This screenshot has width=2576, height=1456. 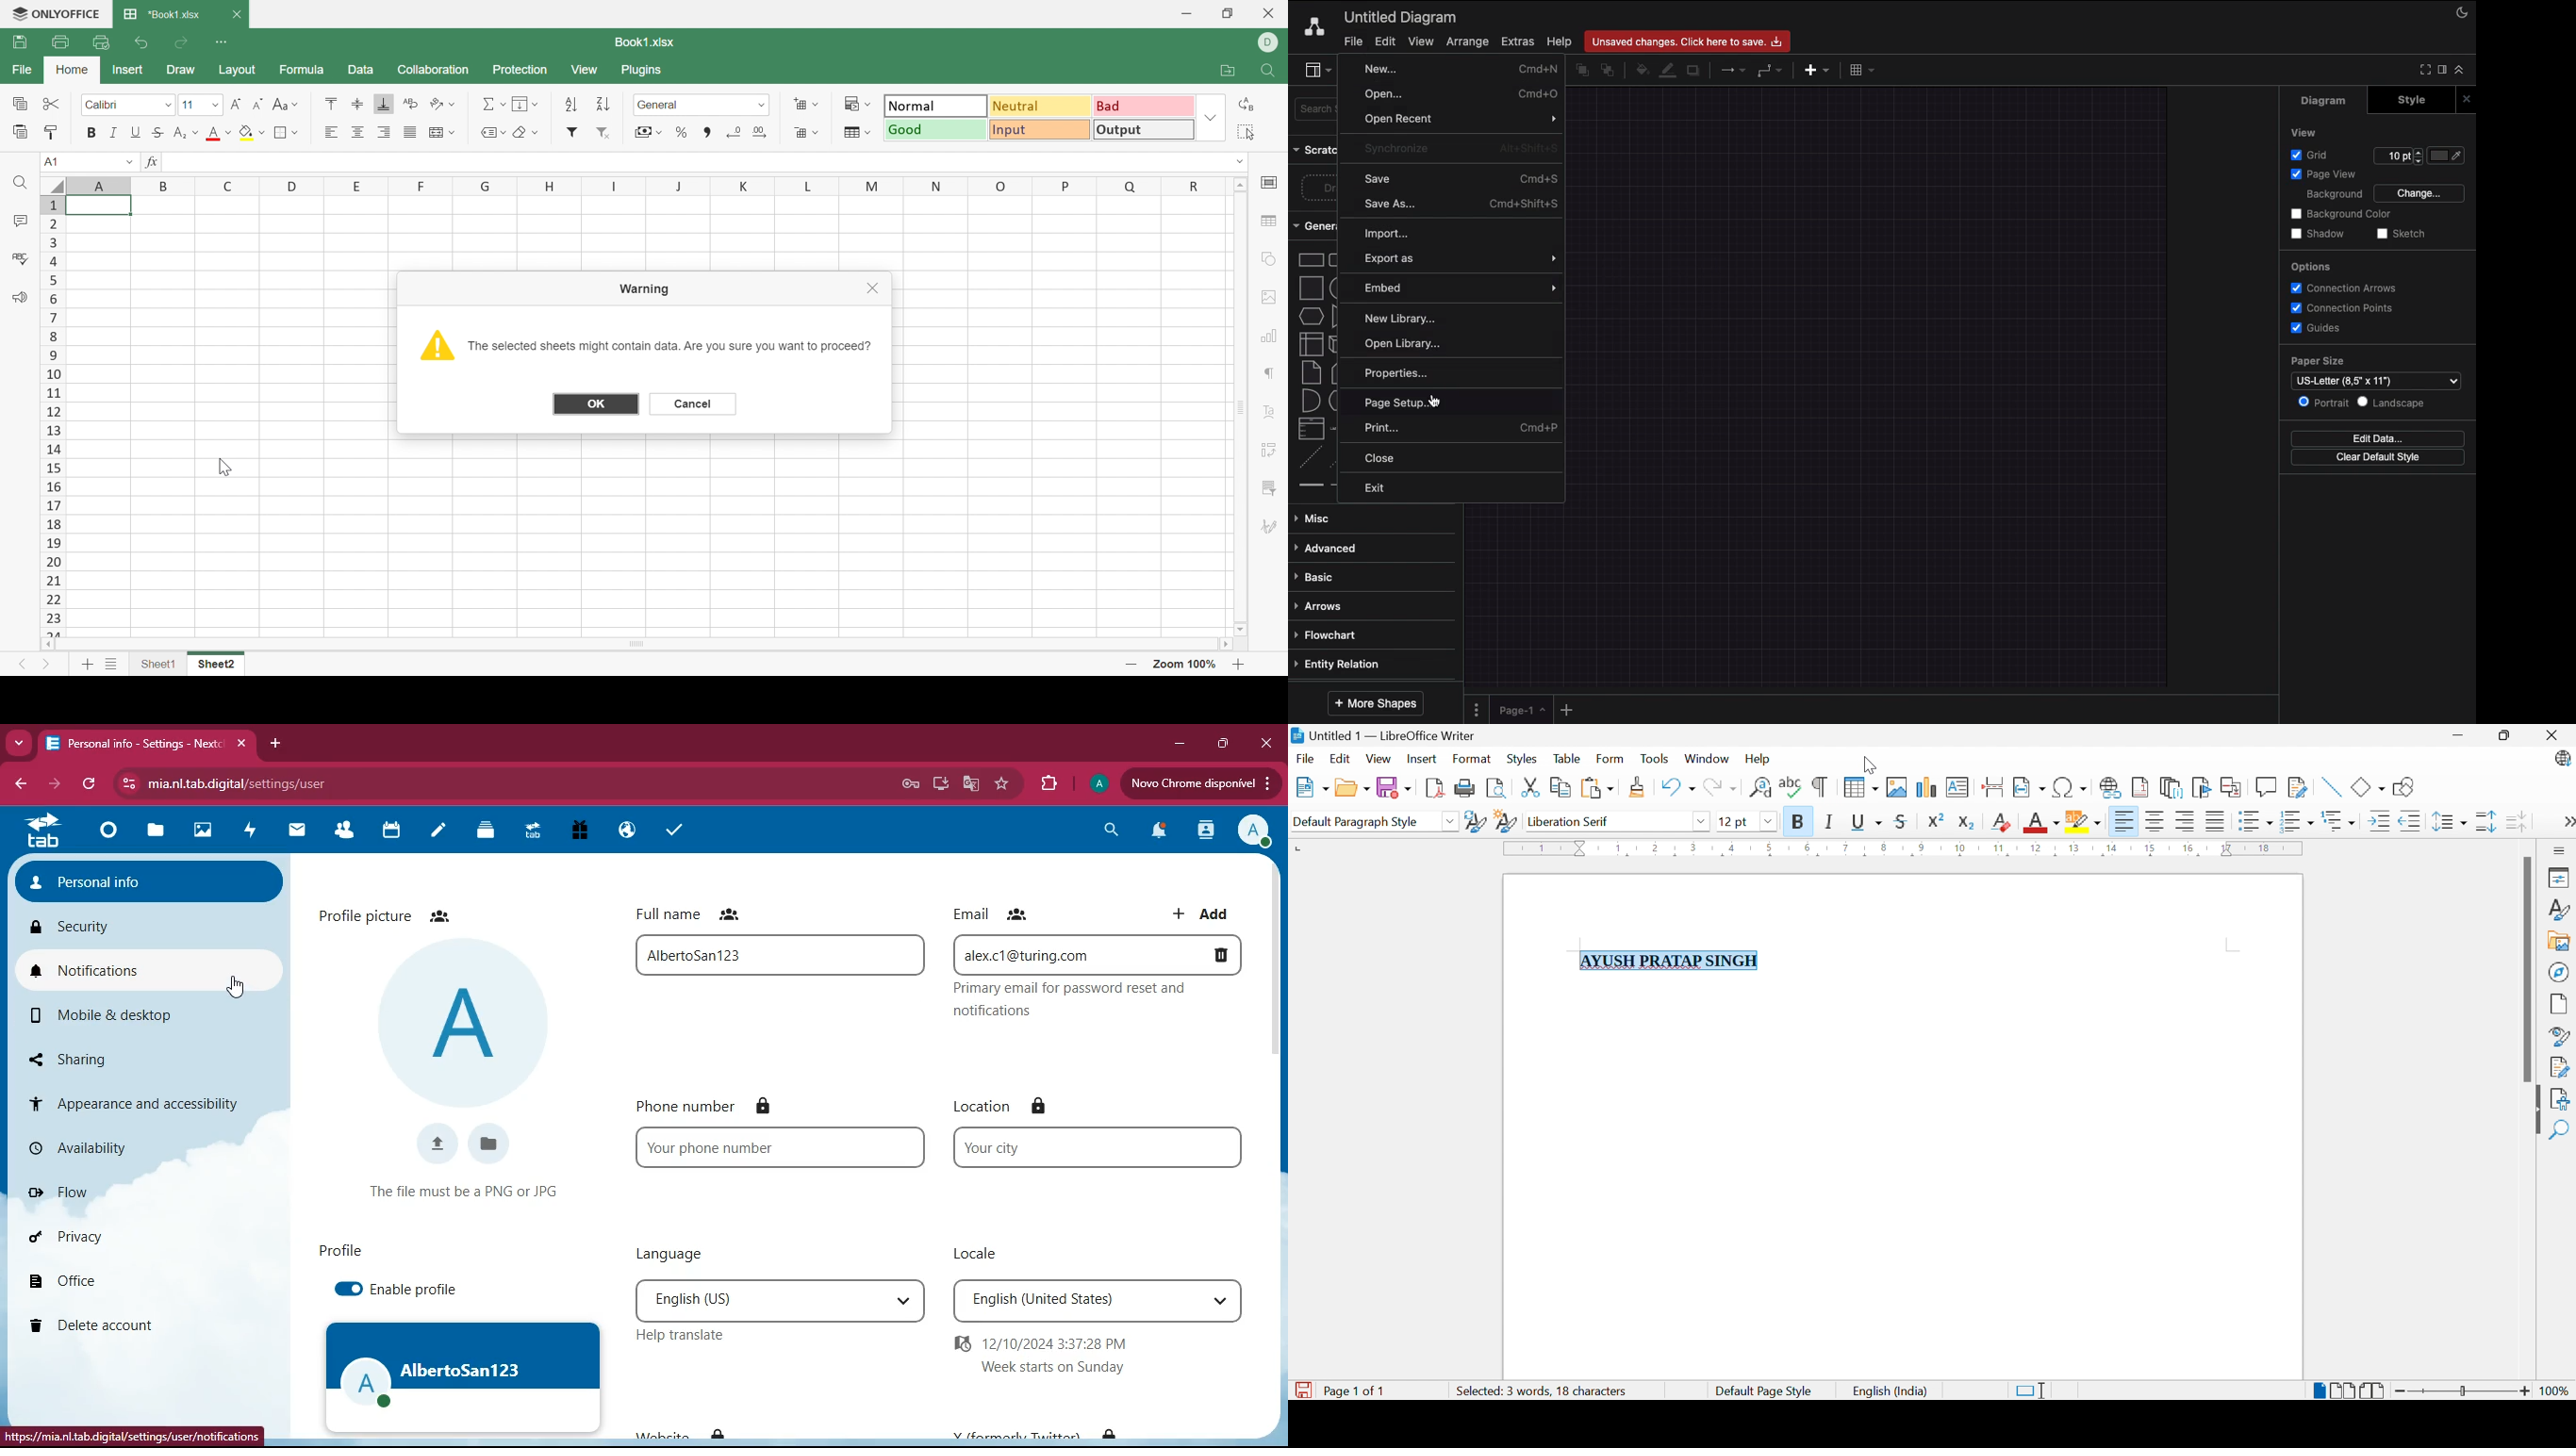 What do you see at coordinates (1108, 1355) in the screenshot?
I see `time` at bounding box center [1108, 1355].